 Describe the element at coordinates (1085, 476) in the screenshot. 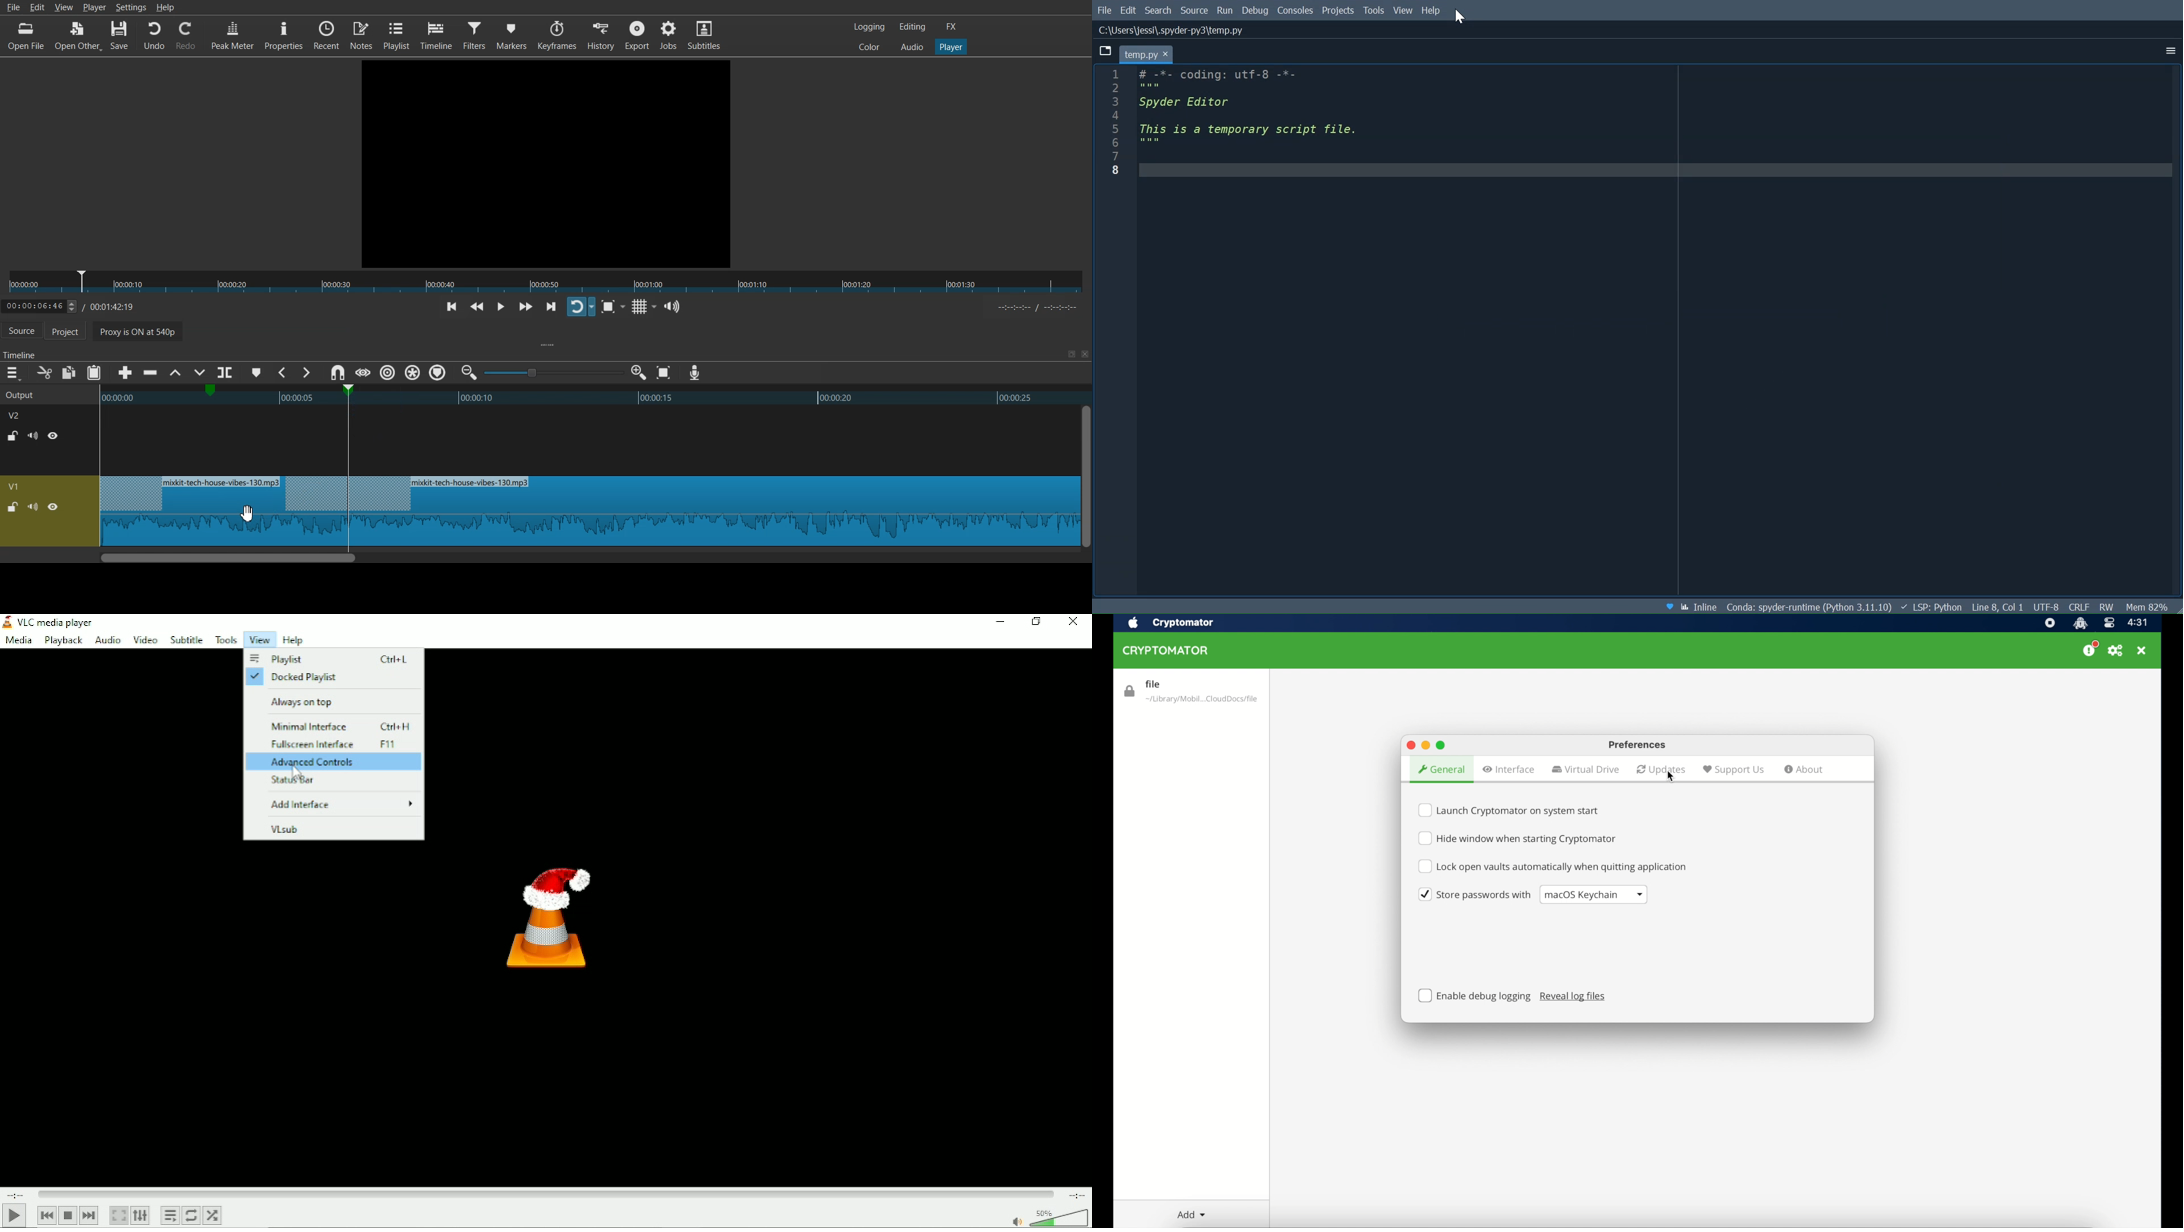

I see `Vertical Scroll bar` at that location.